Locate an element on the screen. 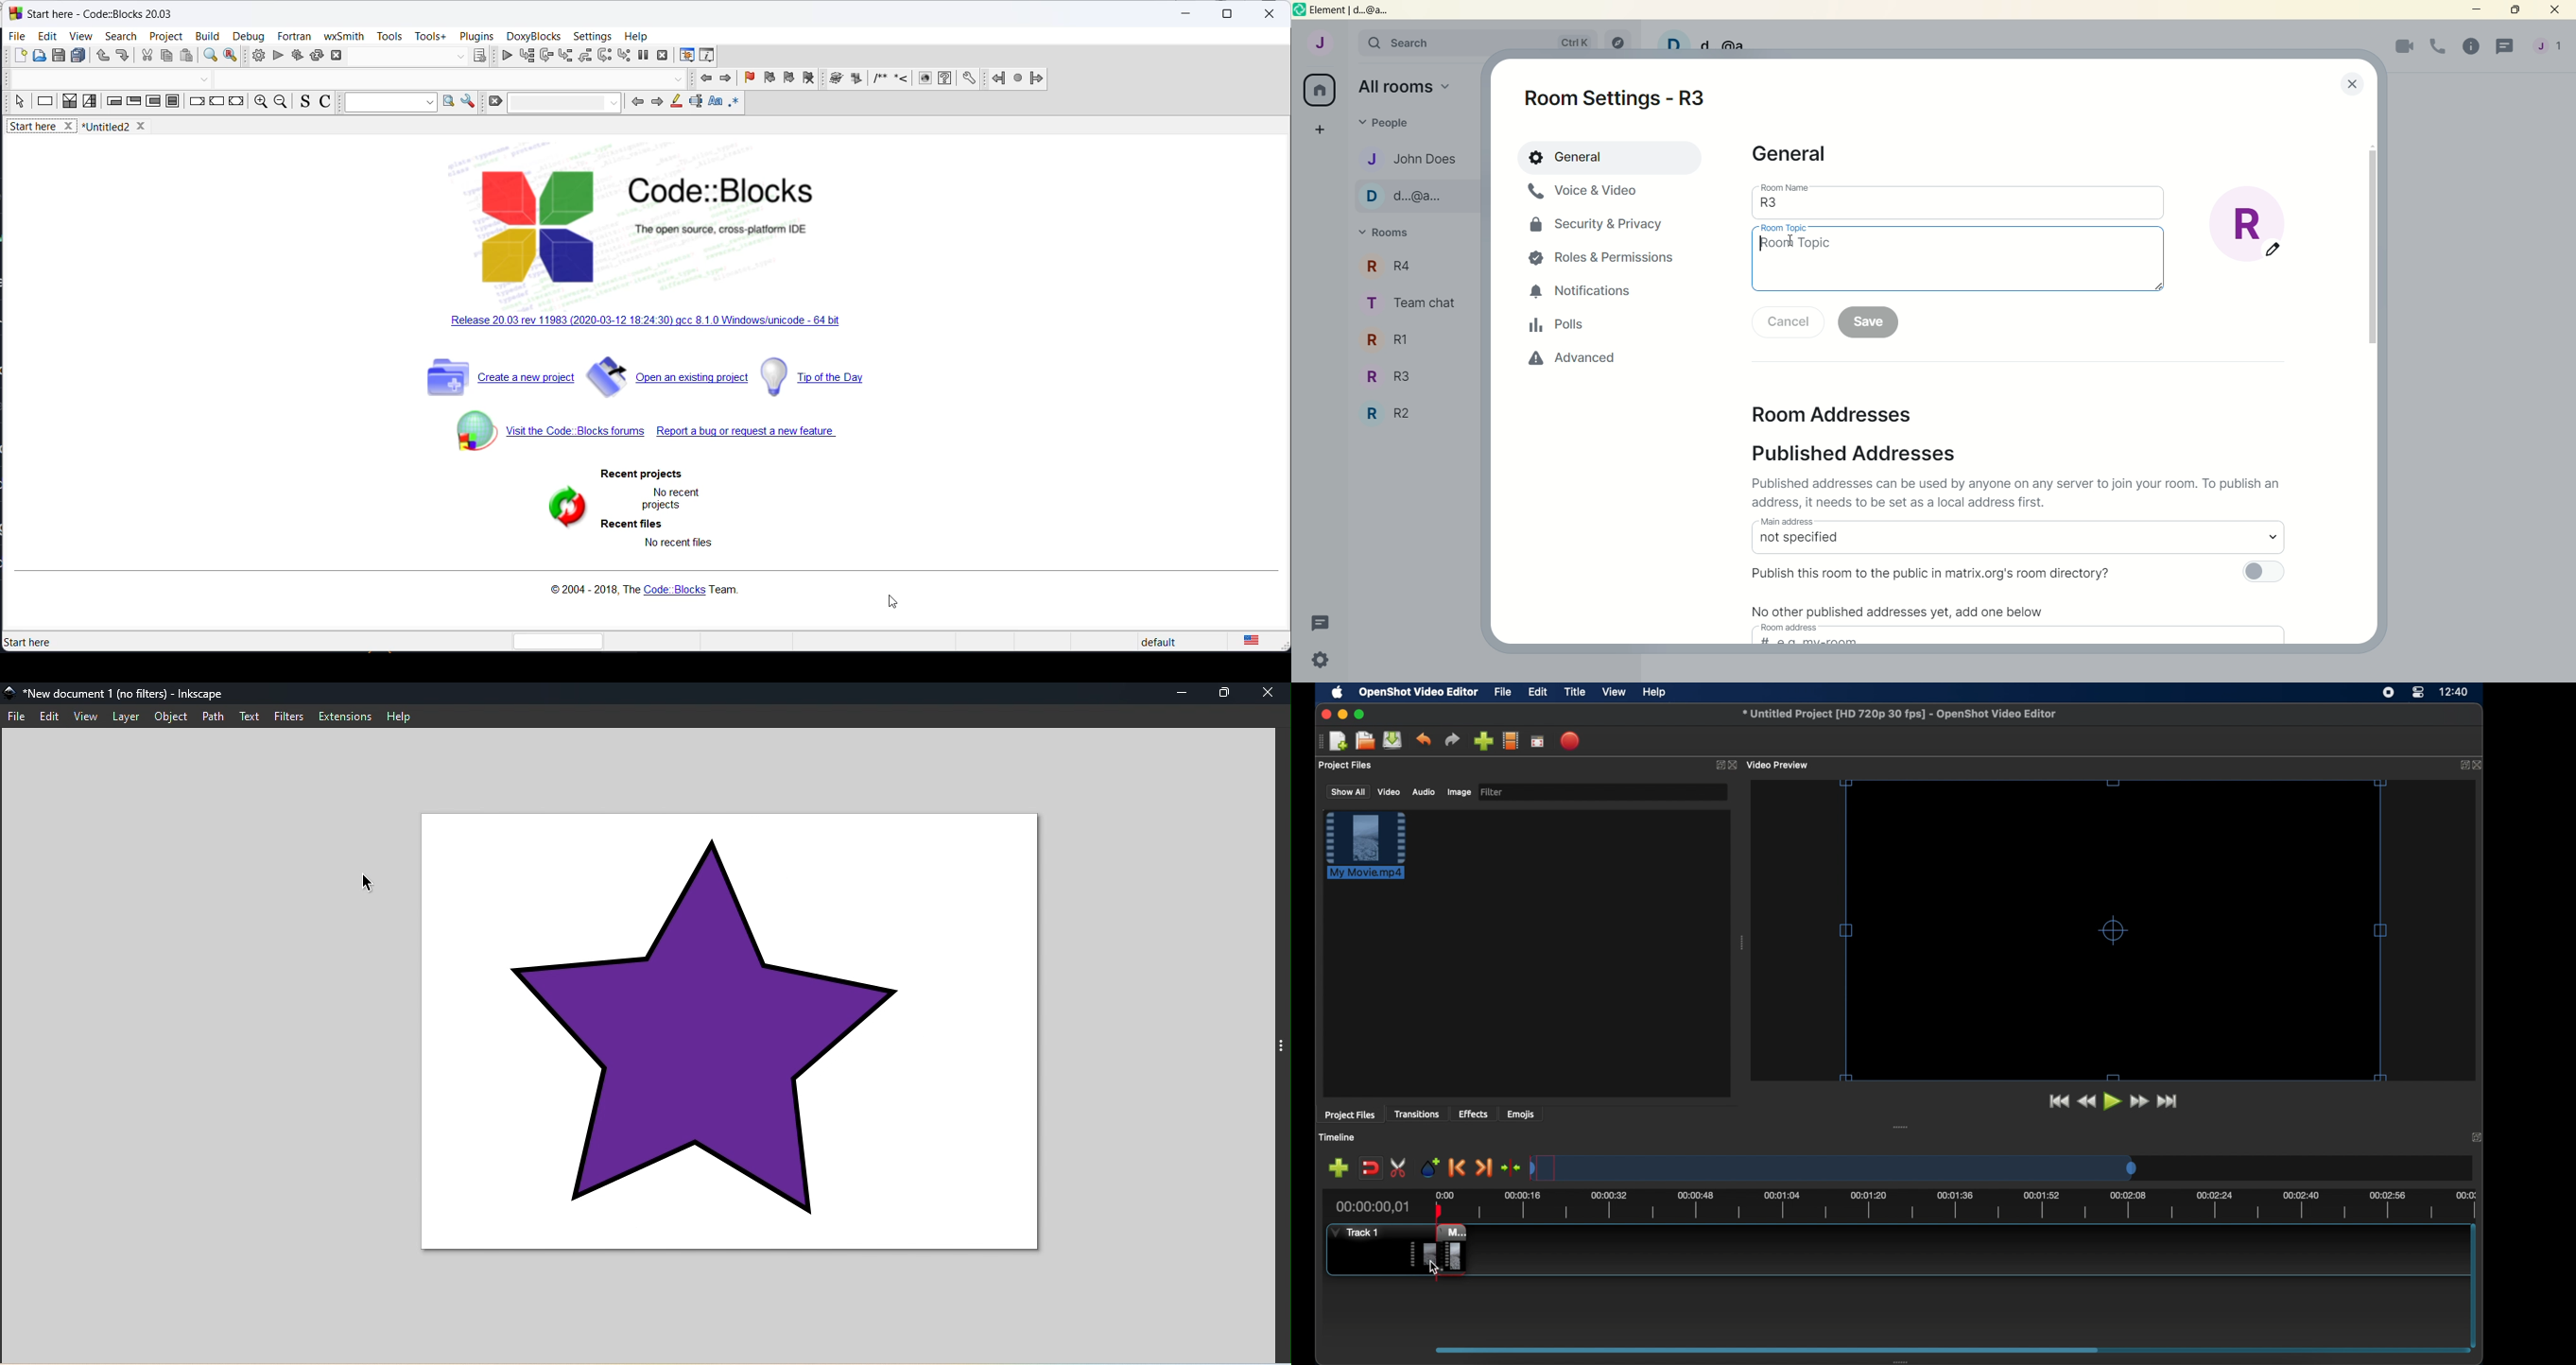 This screenshot has width=2576, height=1372. quick settings is located at coordinates (1325, 661).